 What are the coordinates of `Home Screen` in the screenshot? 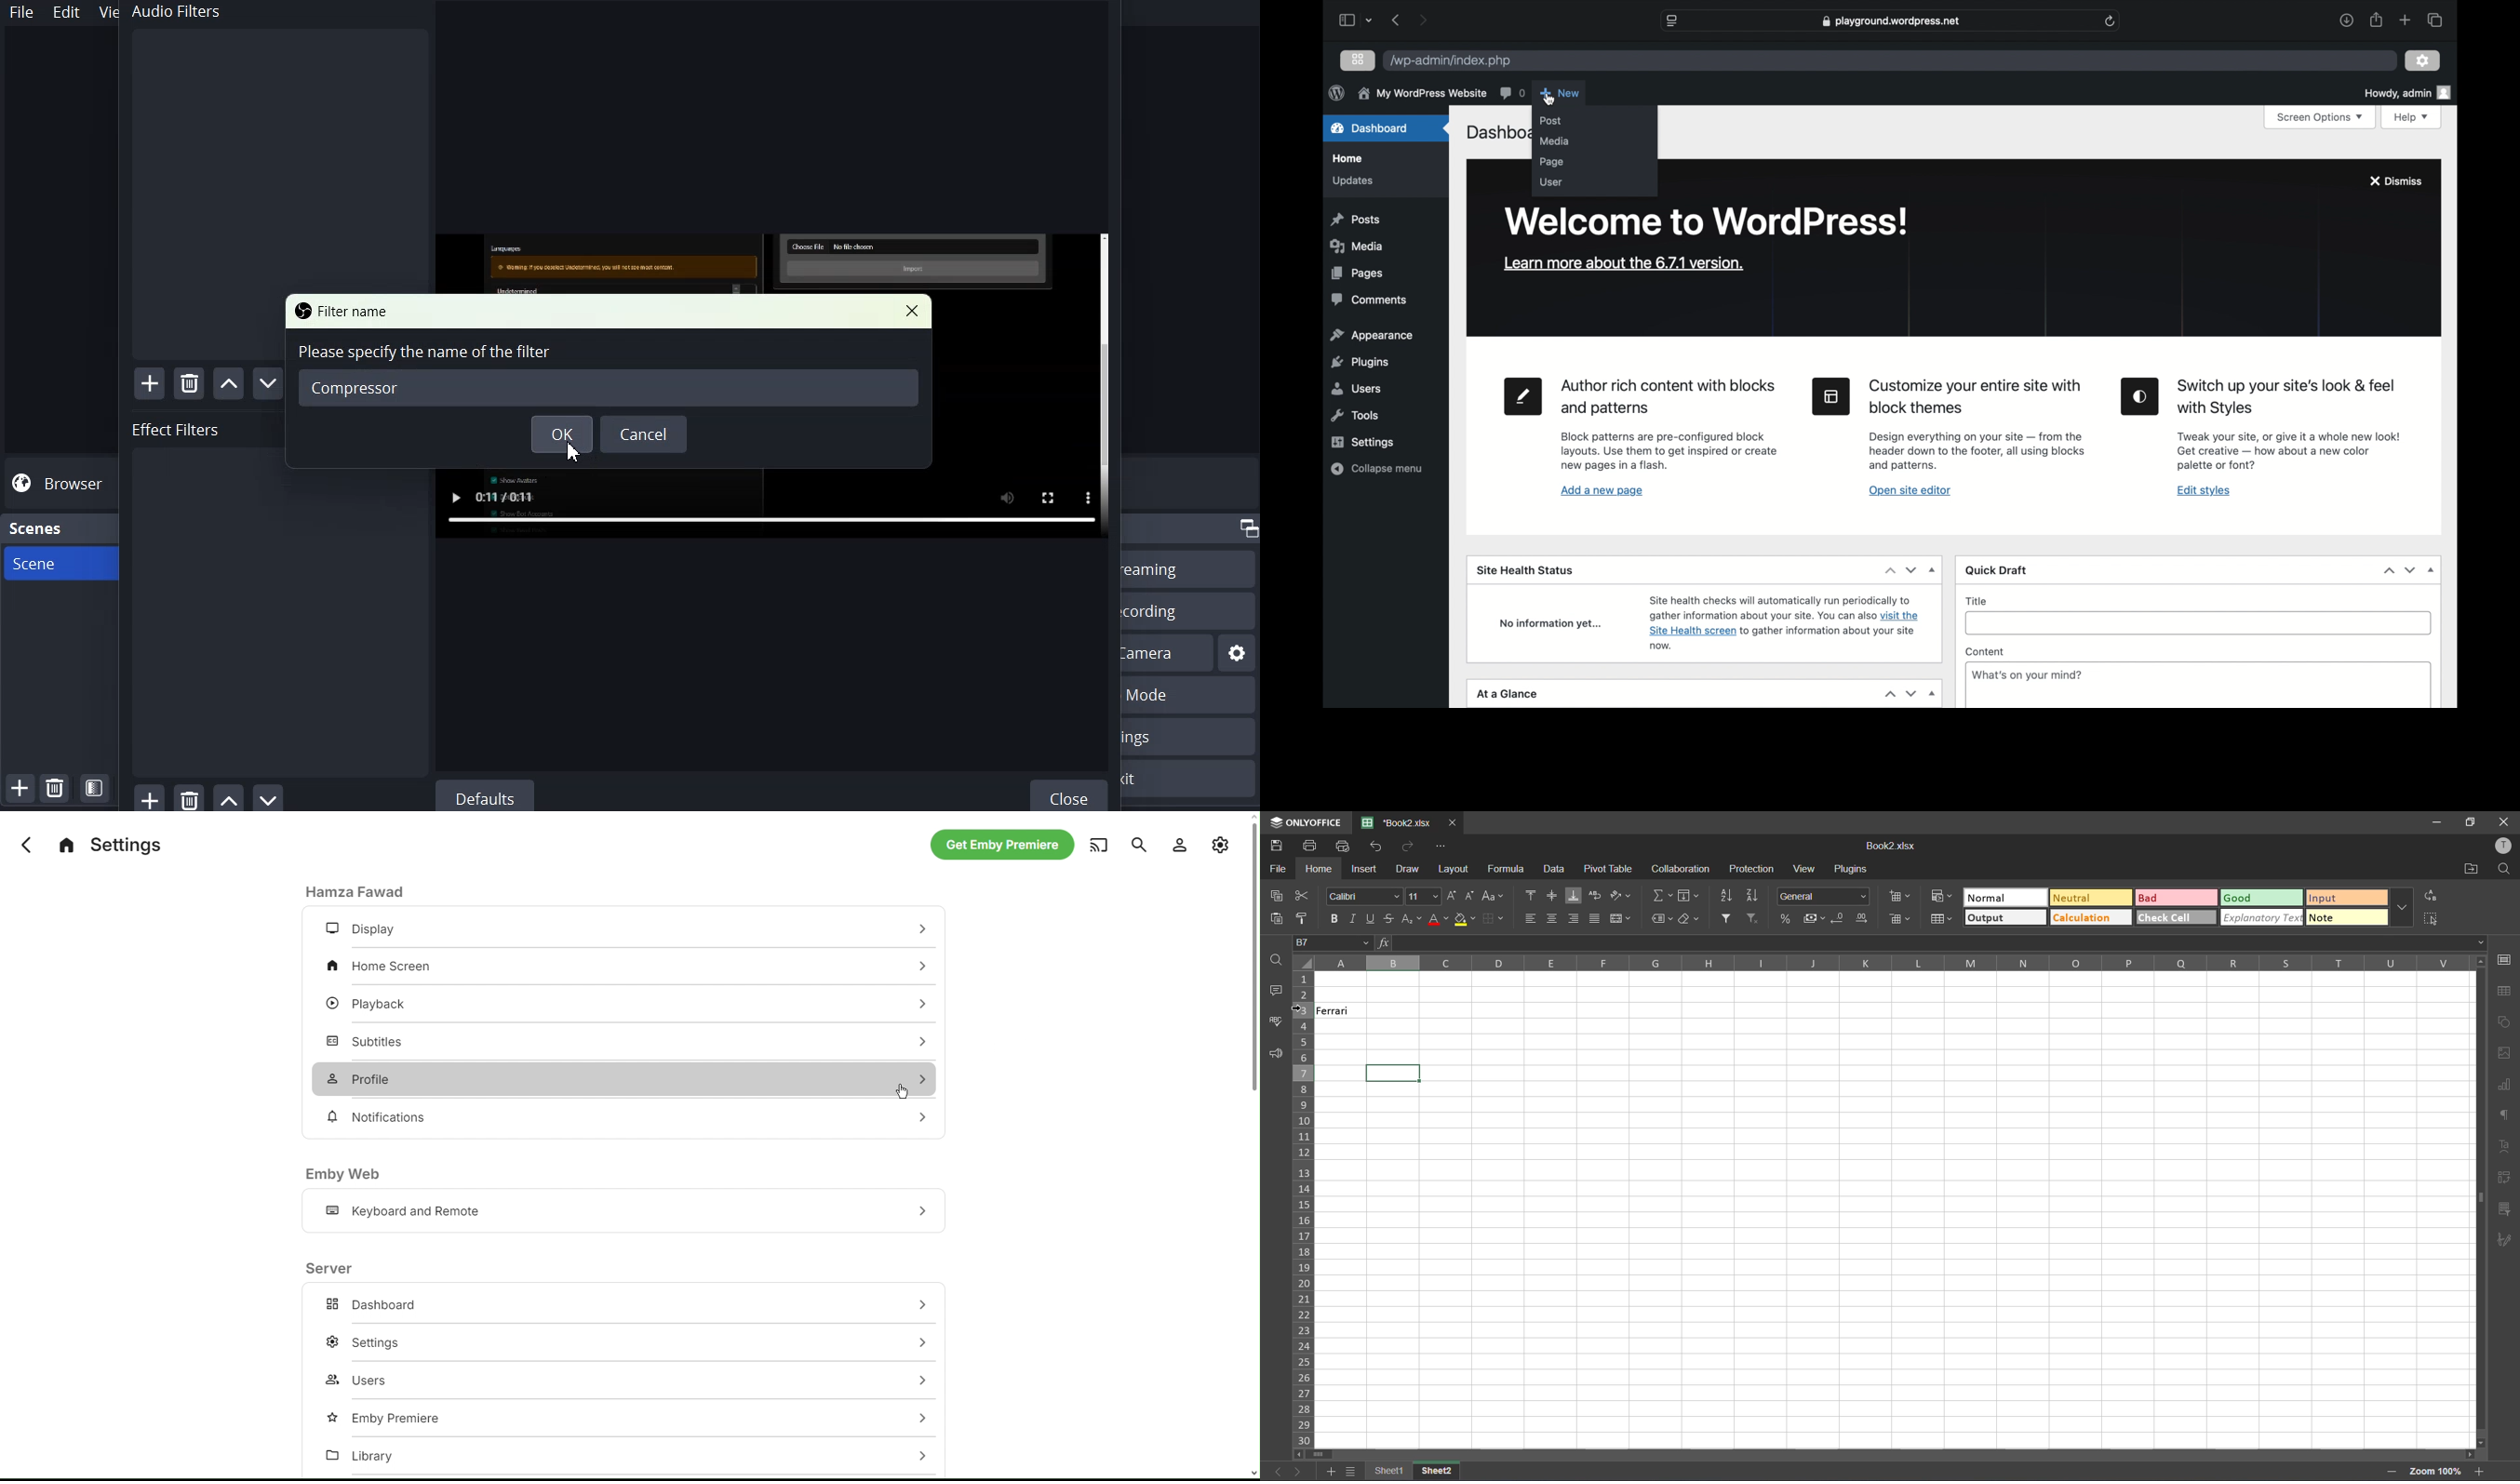 It's located at (385, 968).